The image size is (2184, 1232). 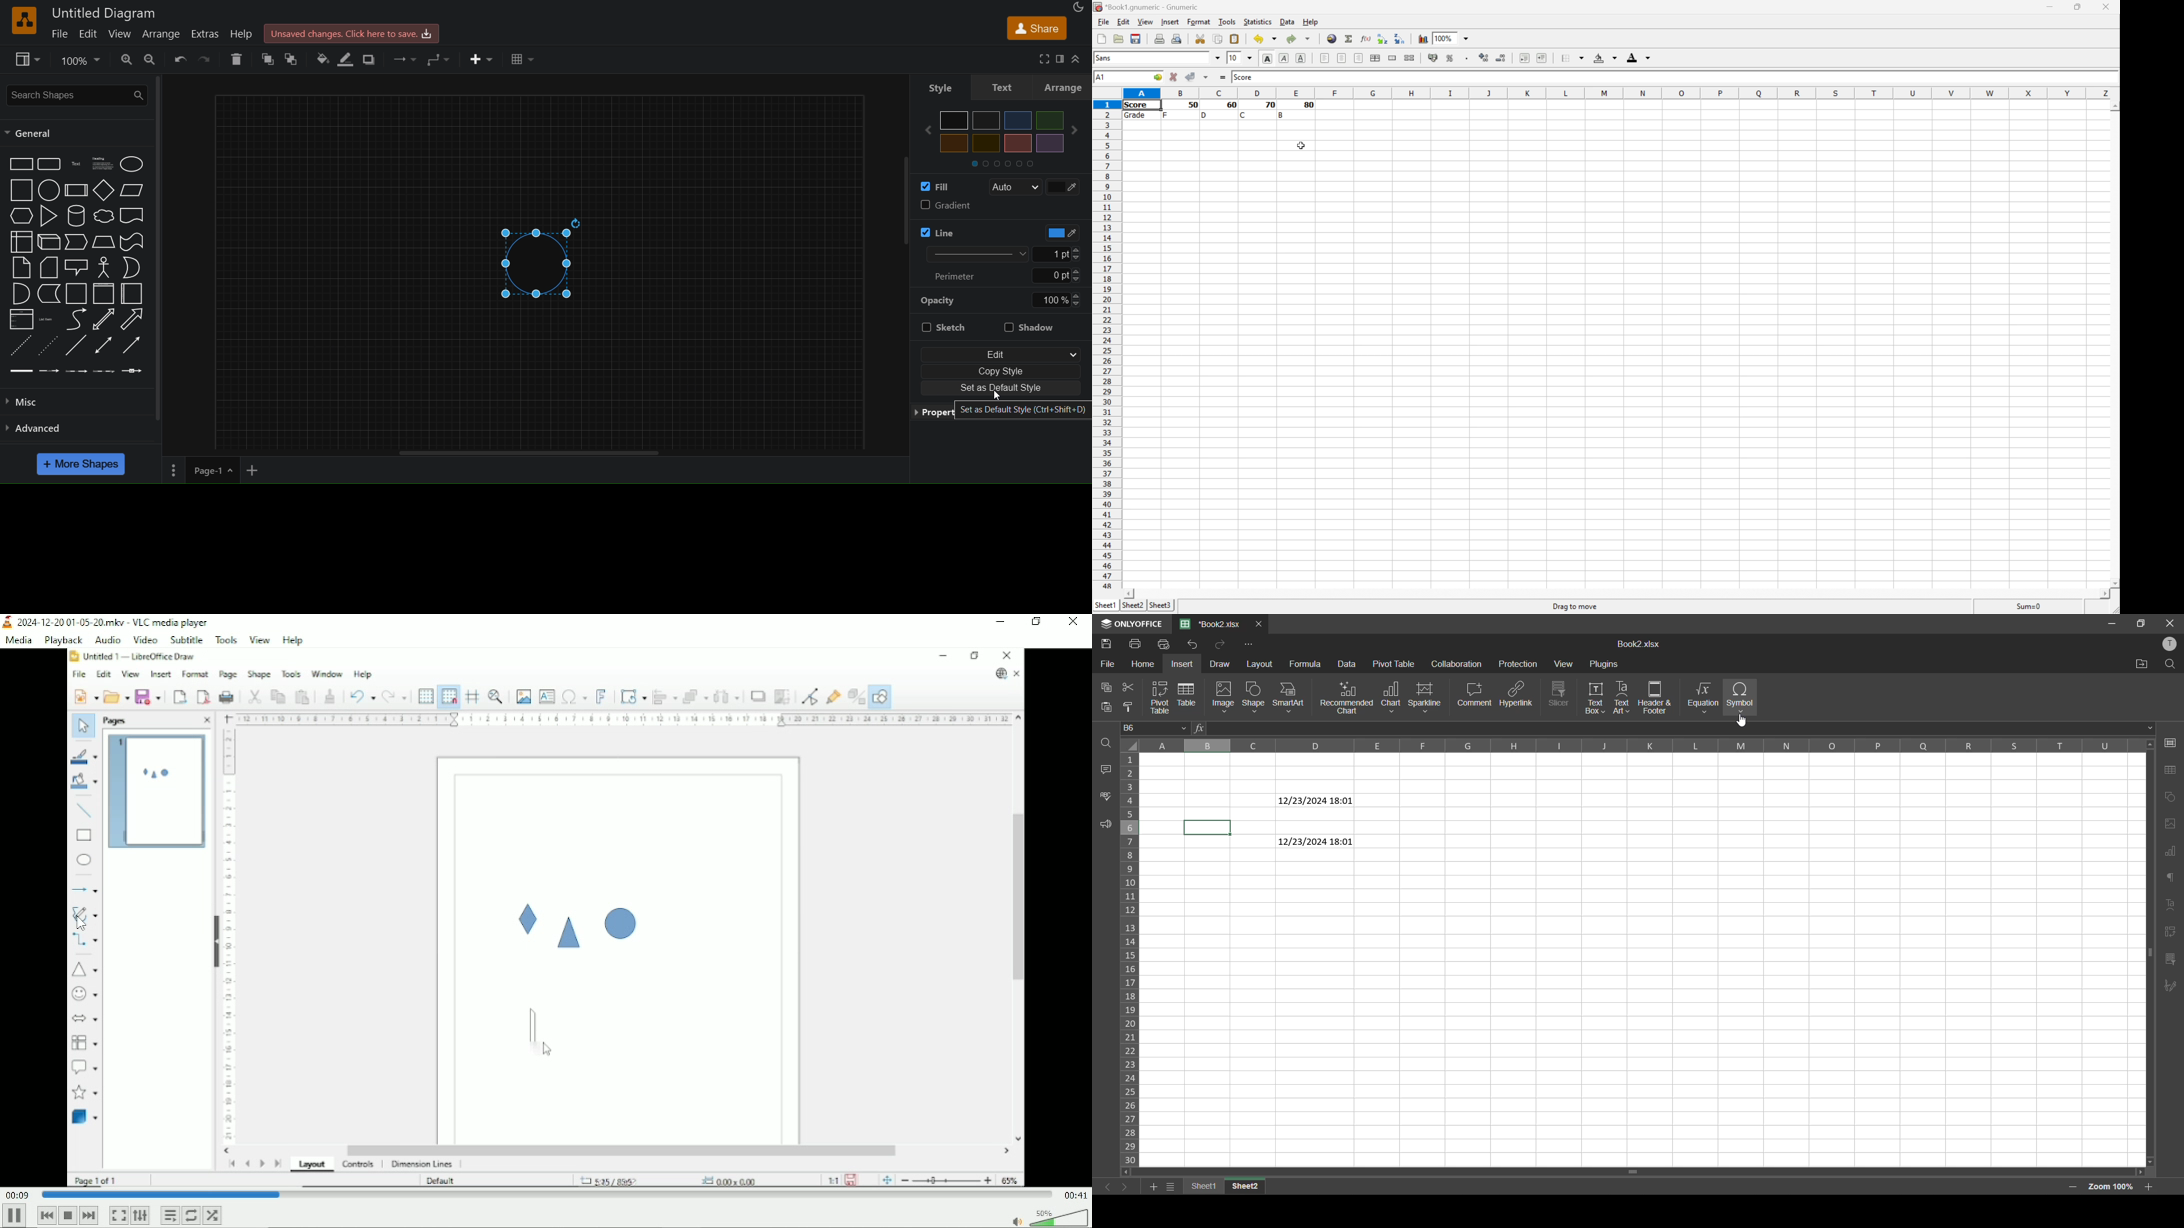 What do you see at coordinates (938, 187) in the screenshot?
I see `fill color` at bounding box center [938, 187].